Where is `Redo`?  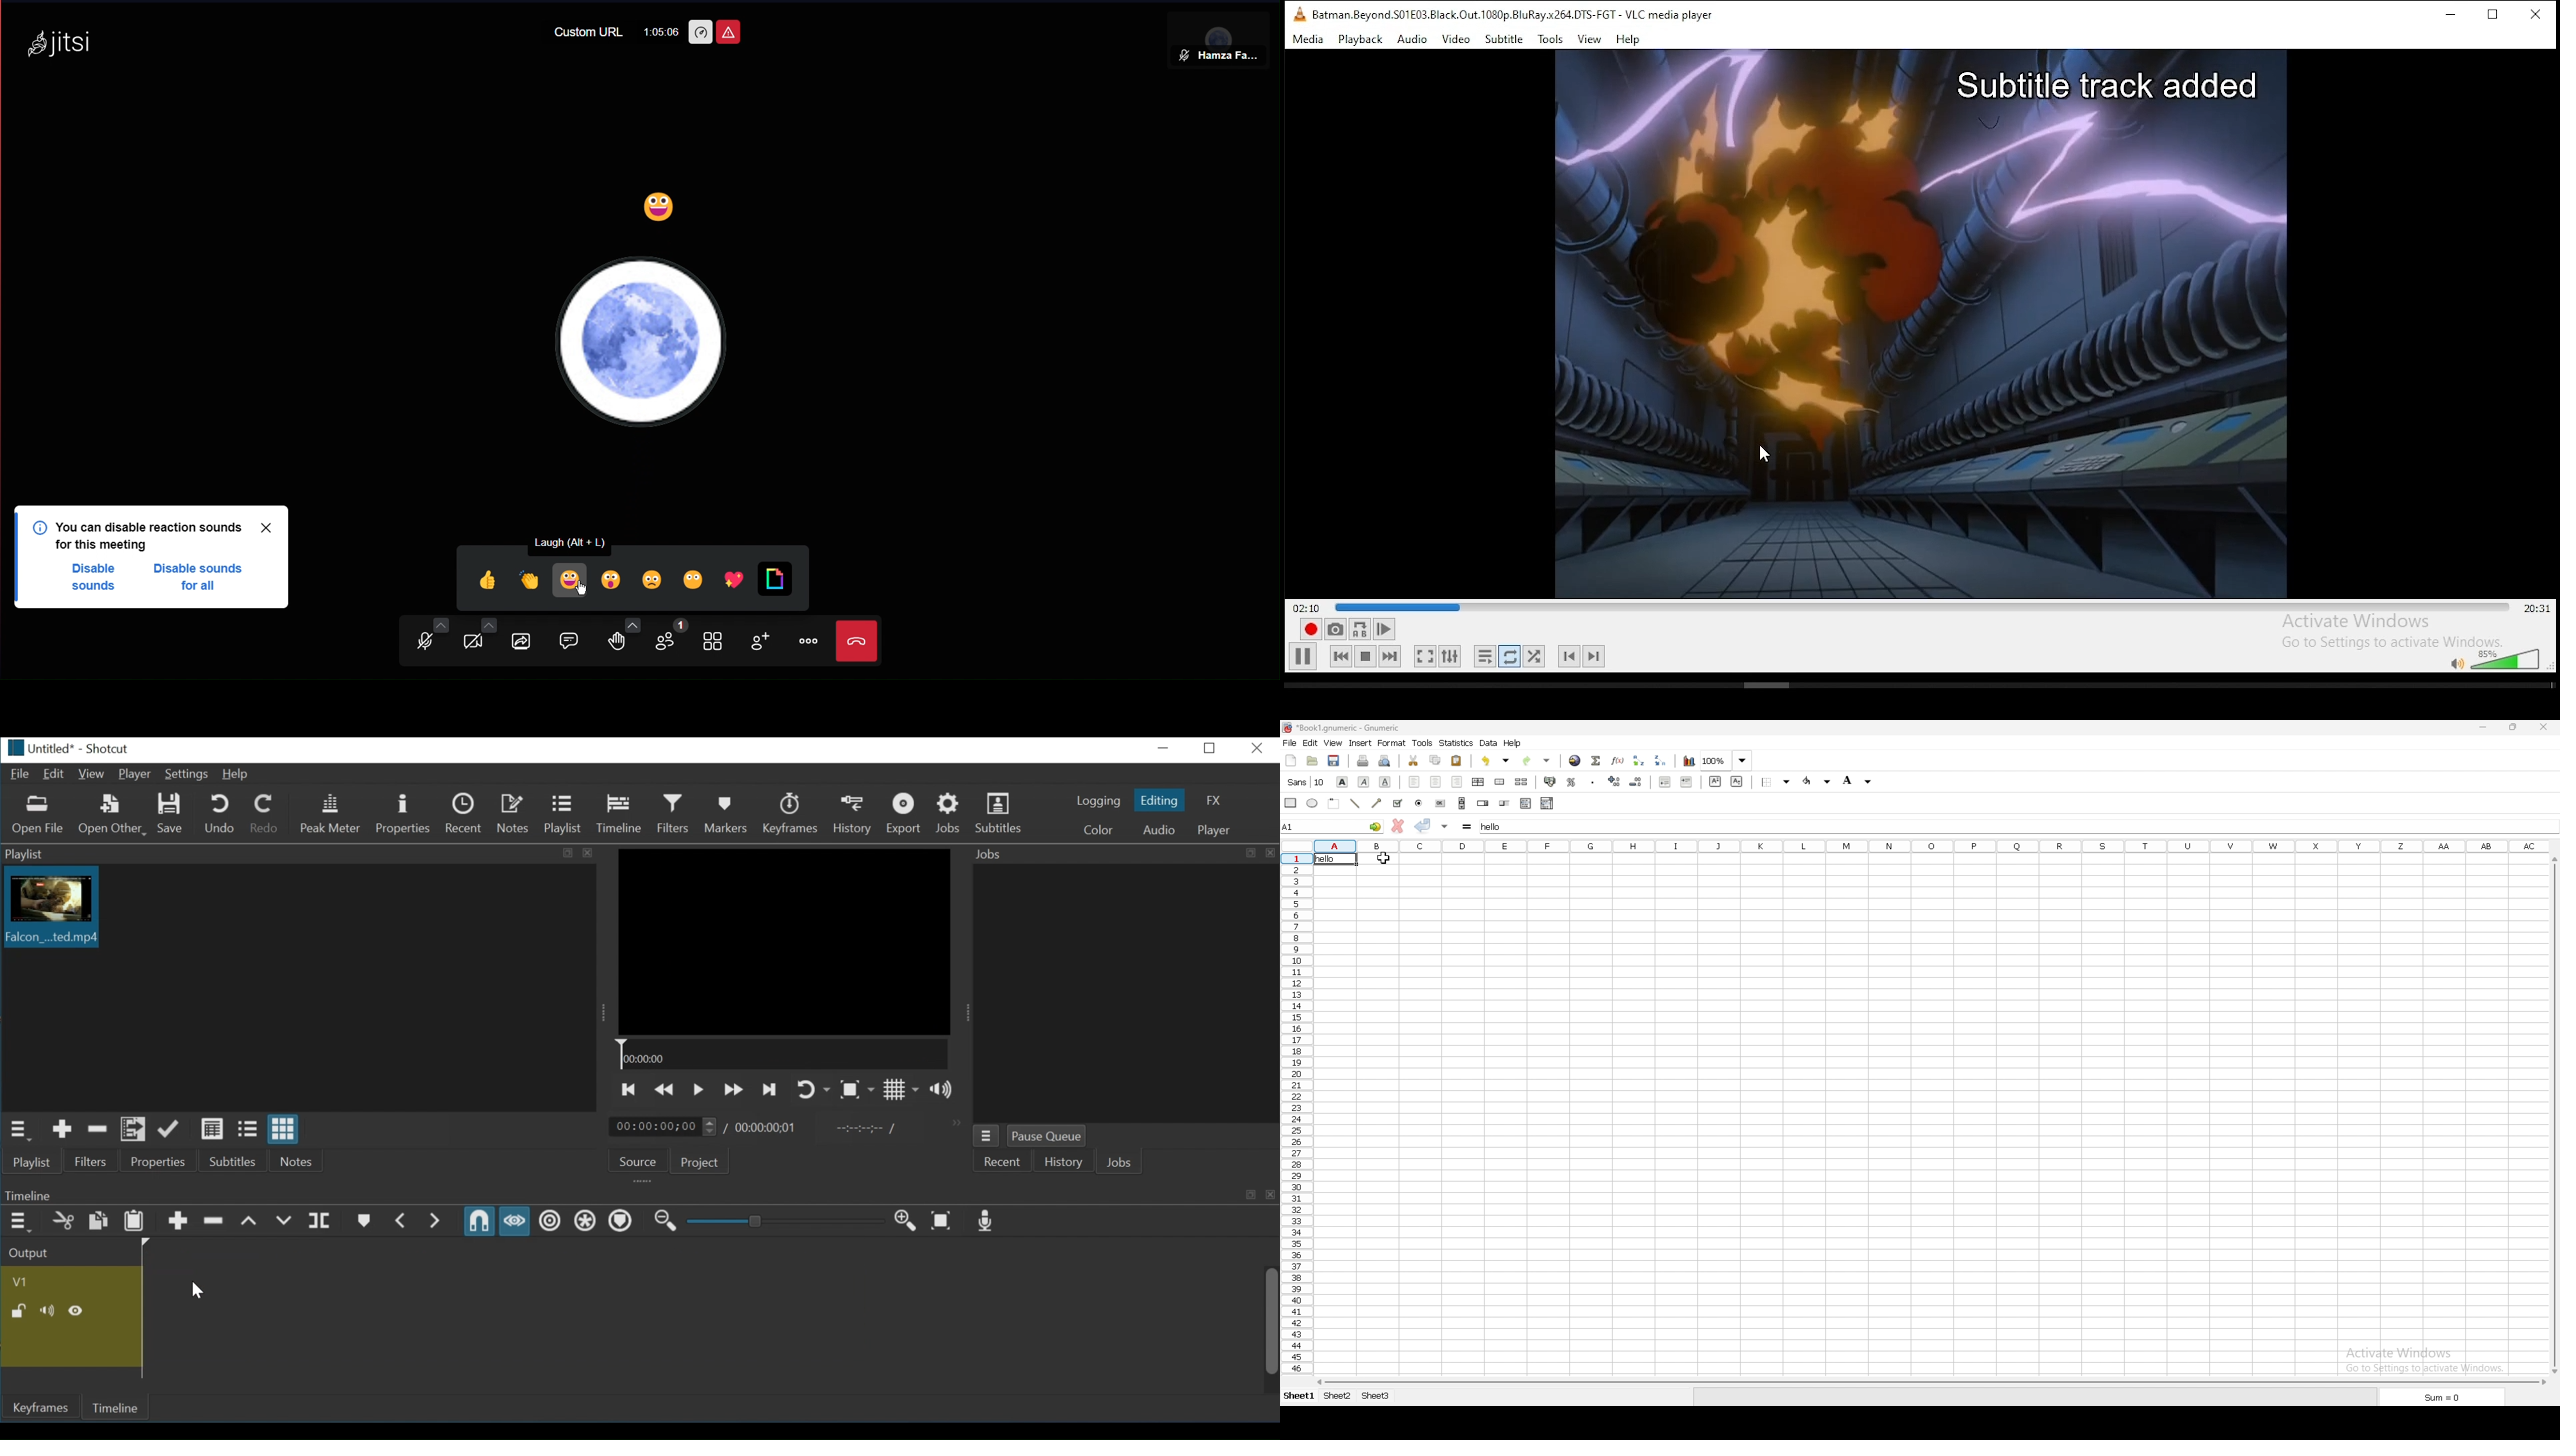 Redo is located at coordinates (265, 813).